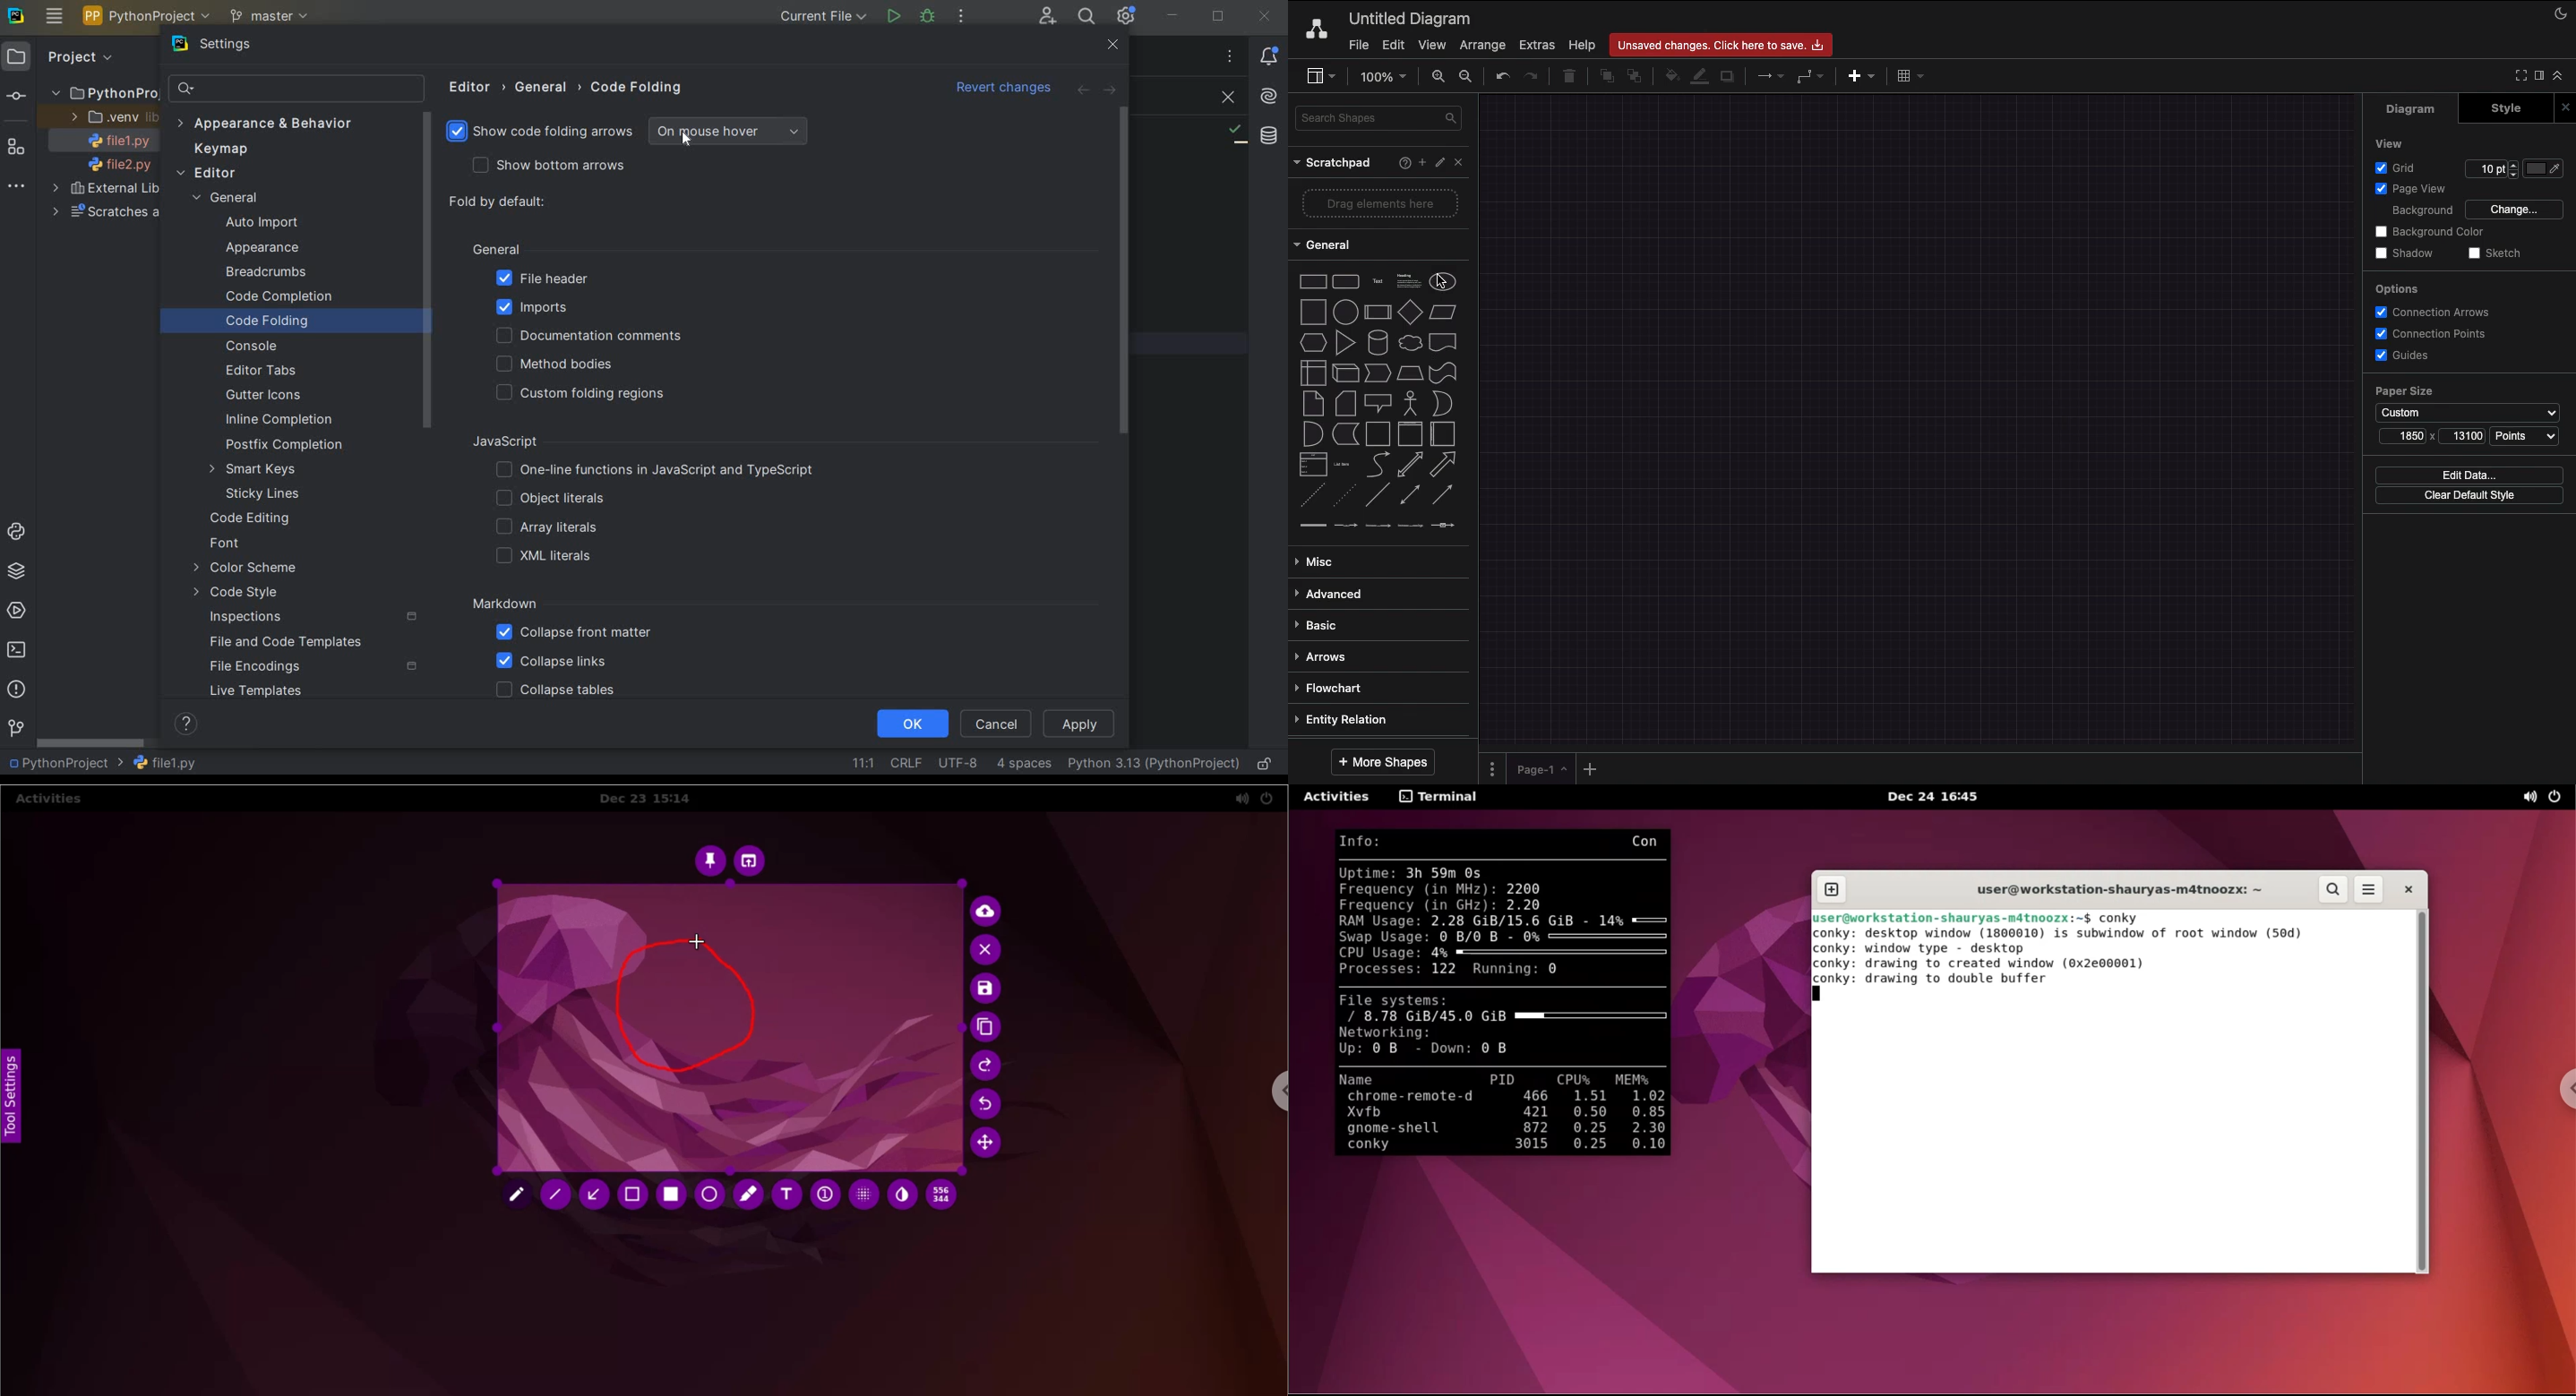  Describe the element at coordinates (1464, 161) in the screenshot. I see `Close` at that location.